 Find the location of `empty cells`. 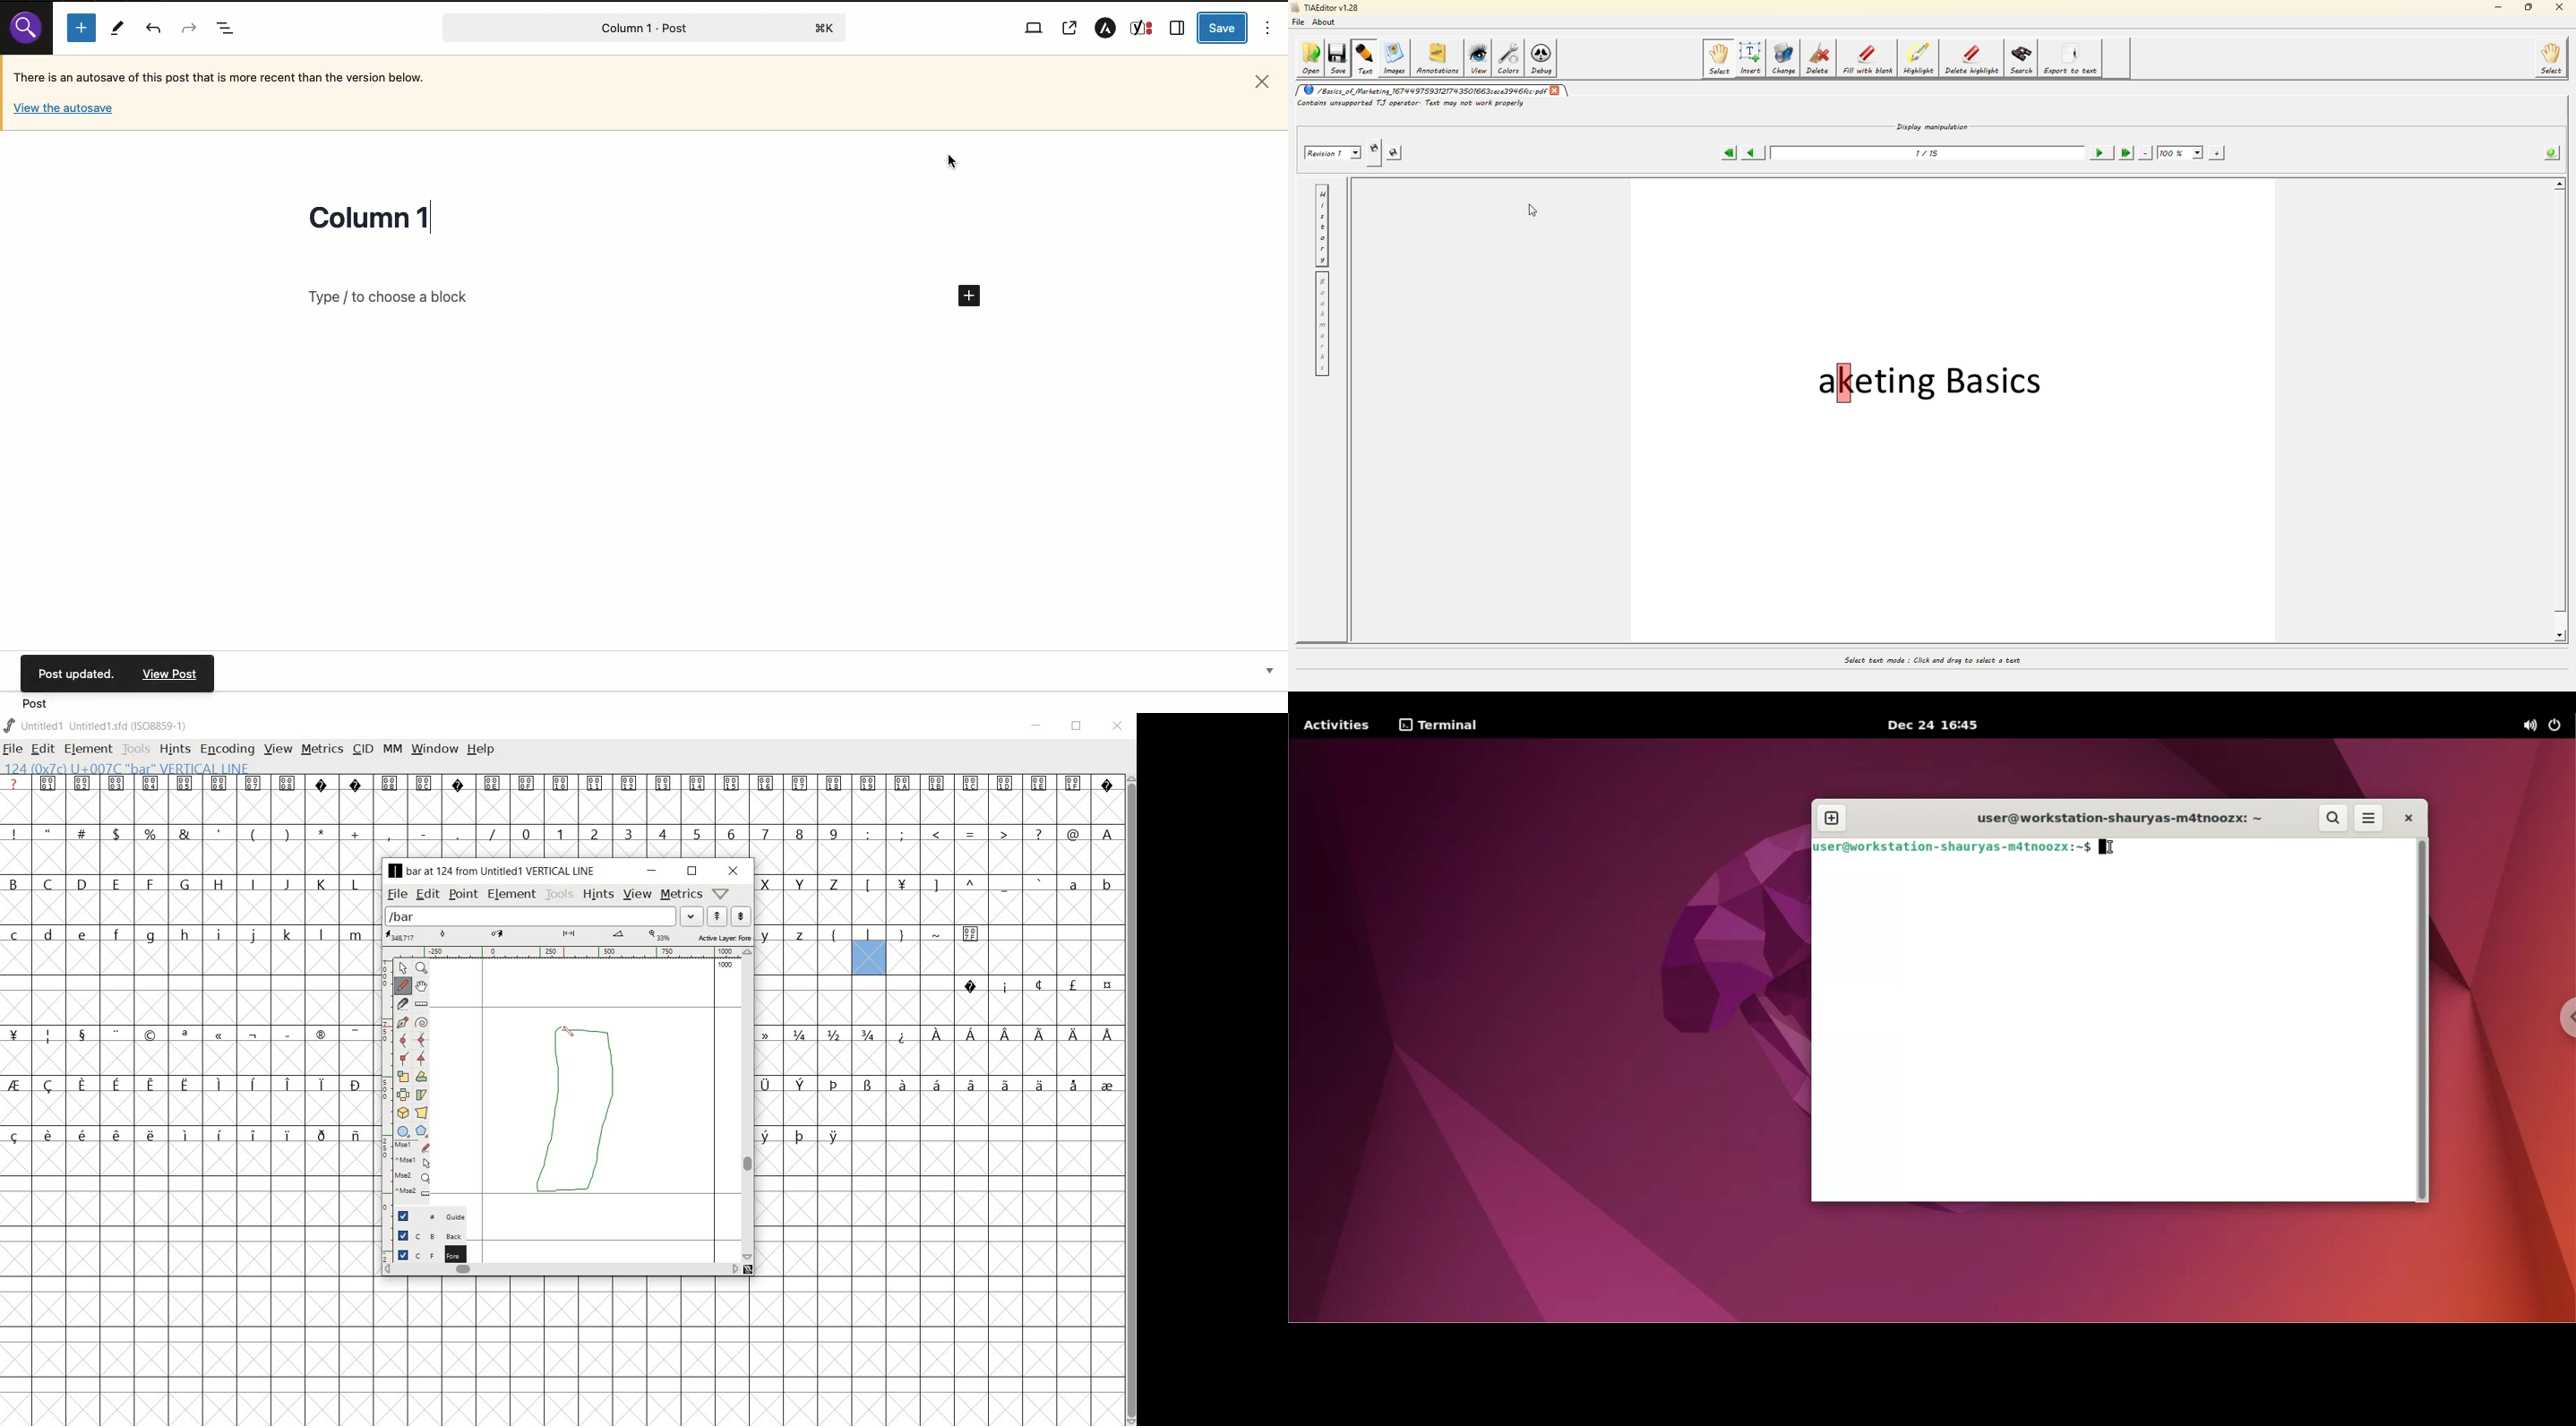

empty cells is located at coordinates (938, 1107).